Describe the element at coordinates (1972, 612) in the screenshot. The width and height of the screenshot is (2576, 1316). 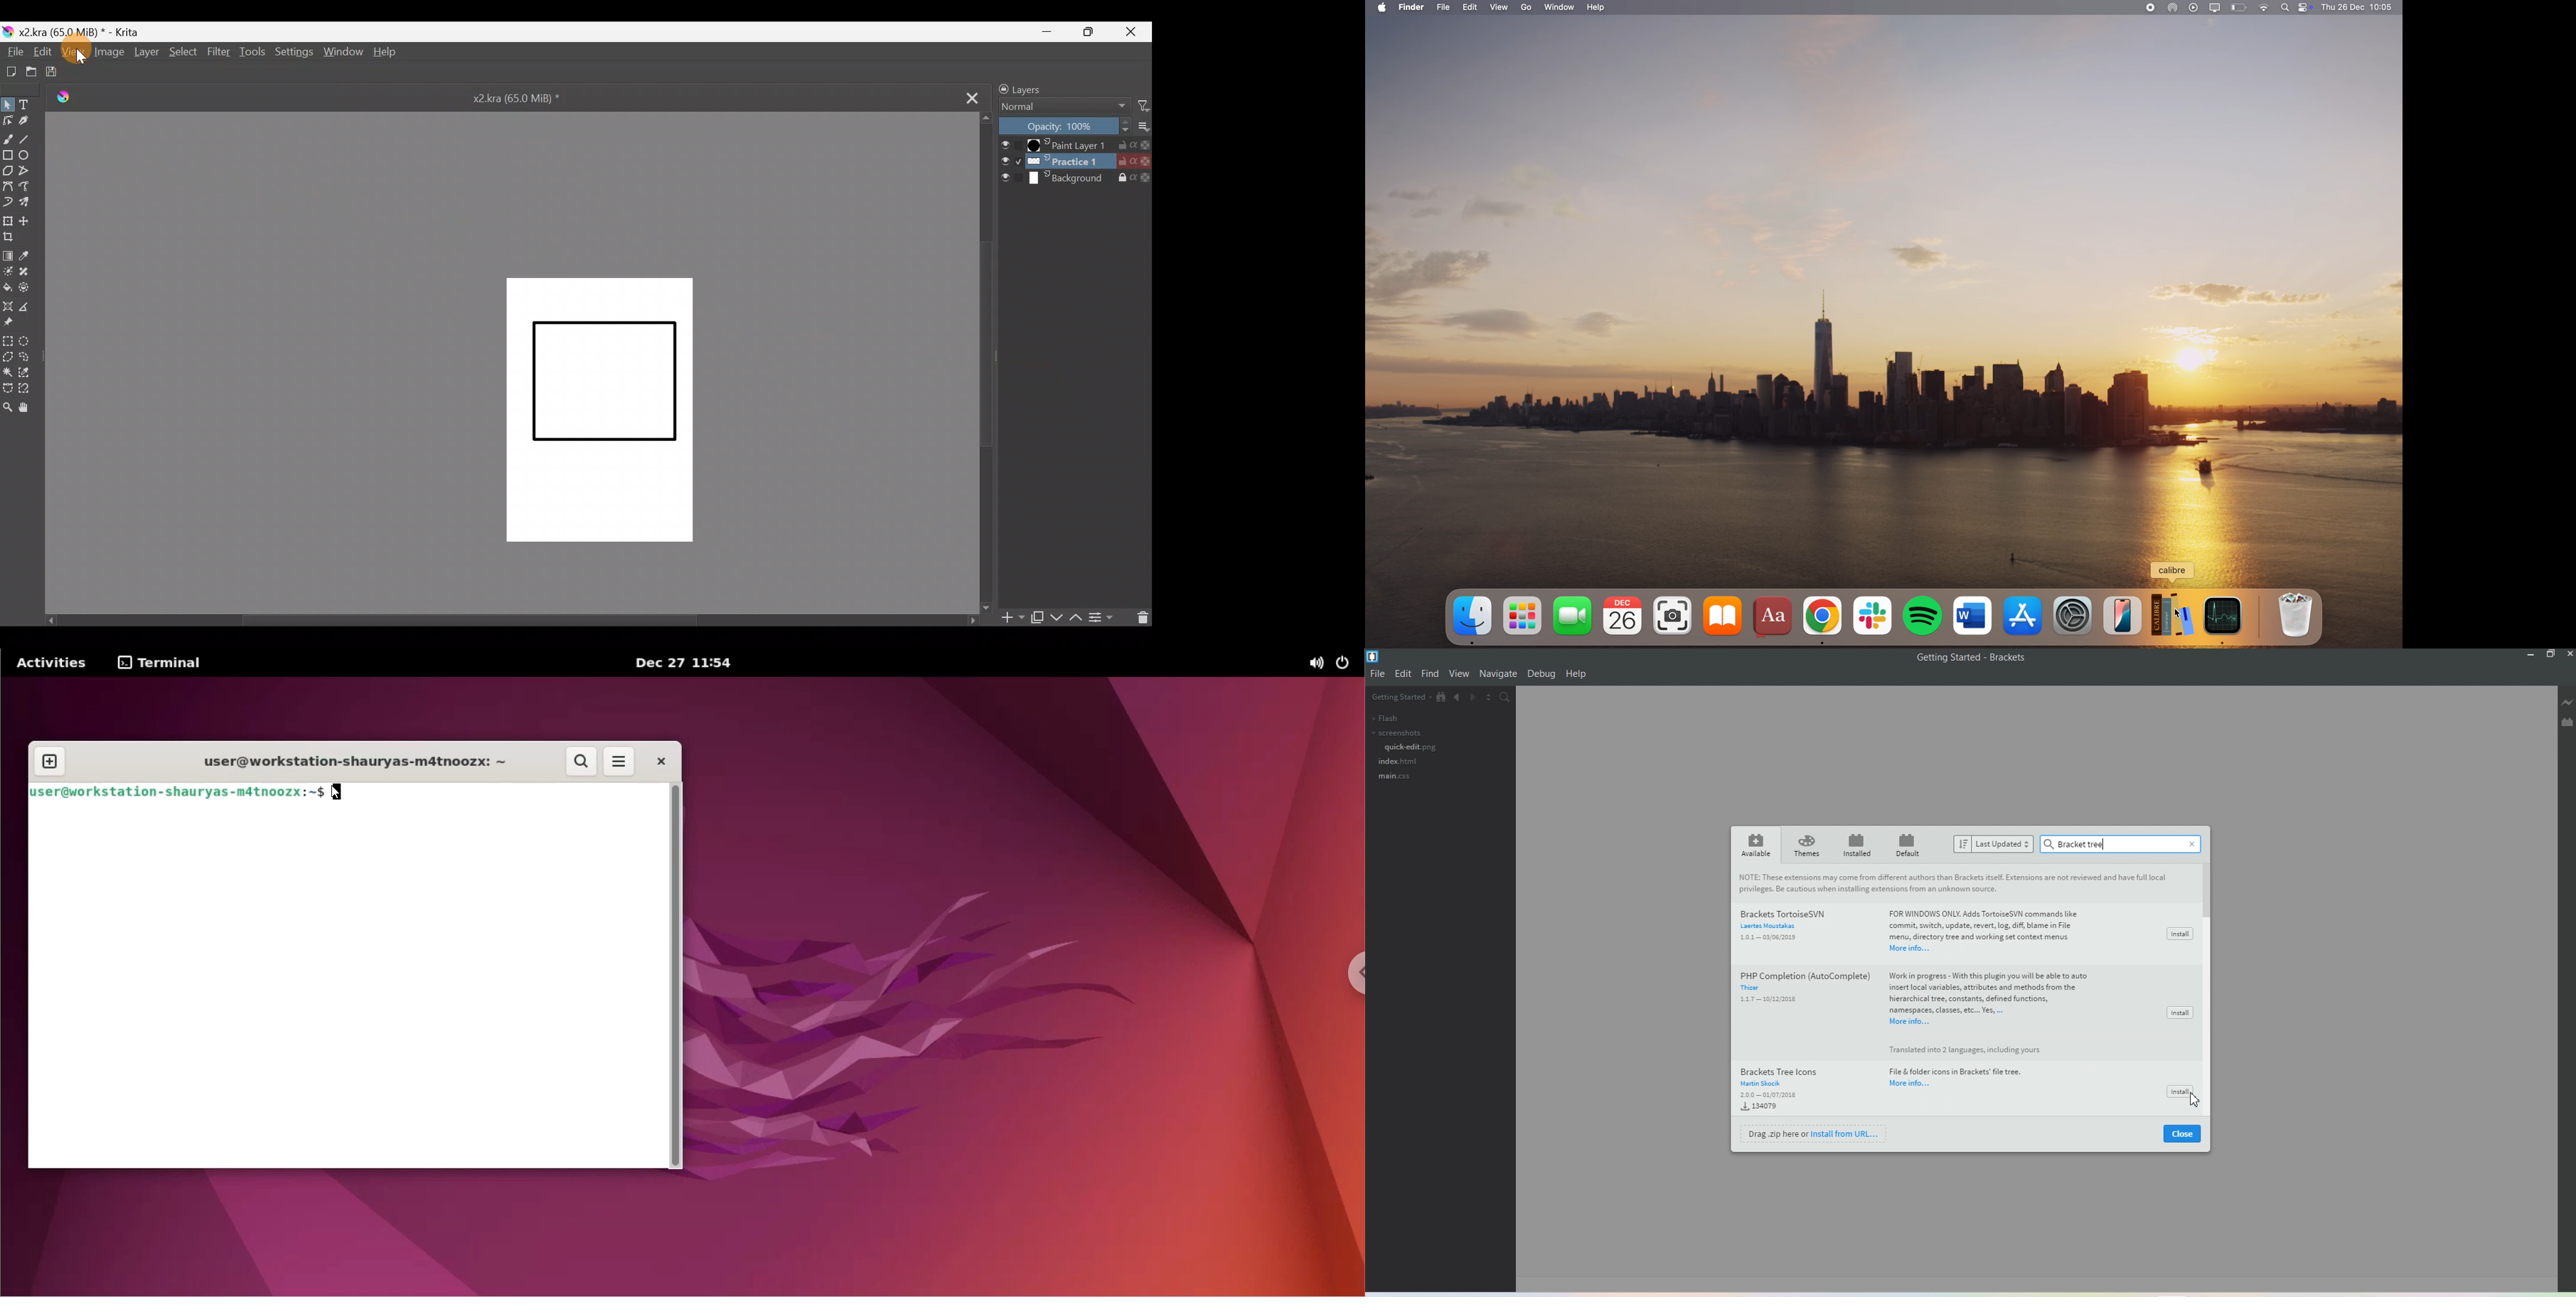
I see `word` at that location.